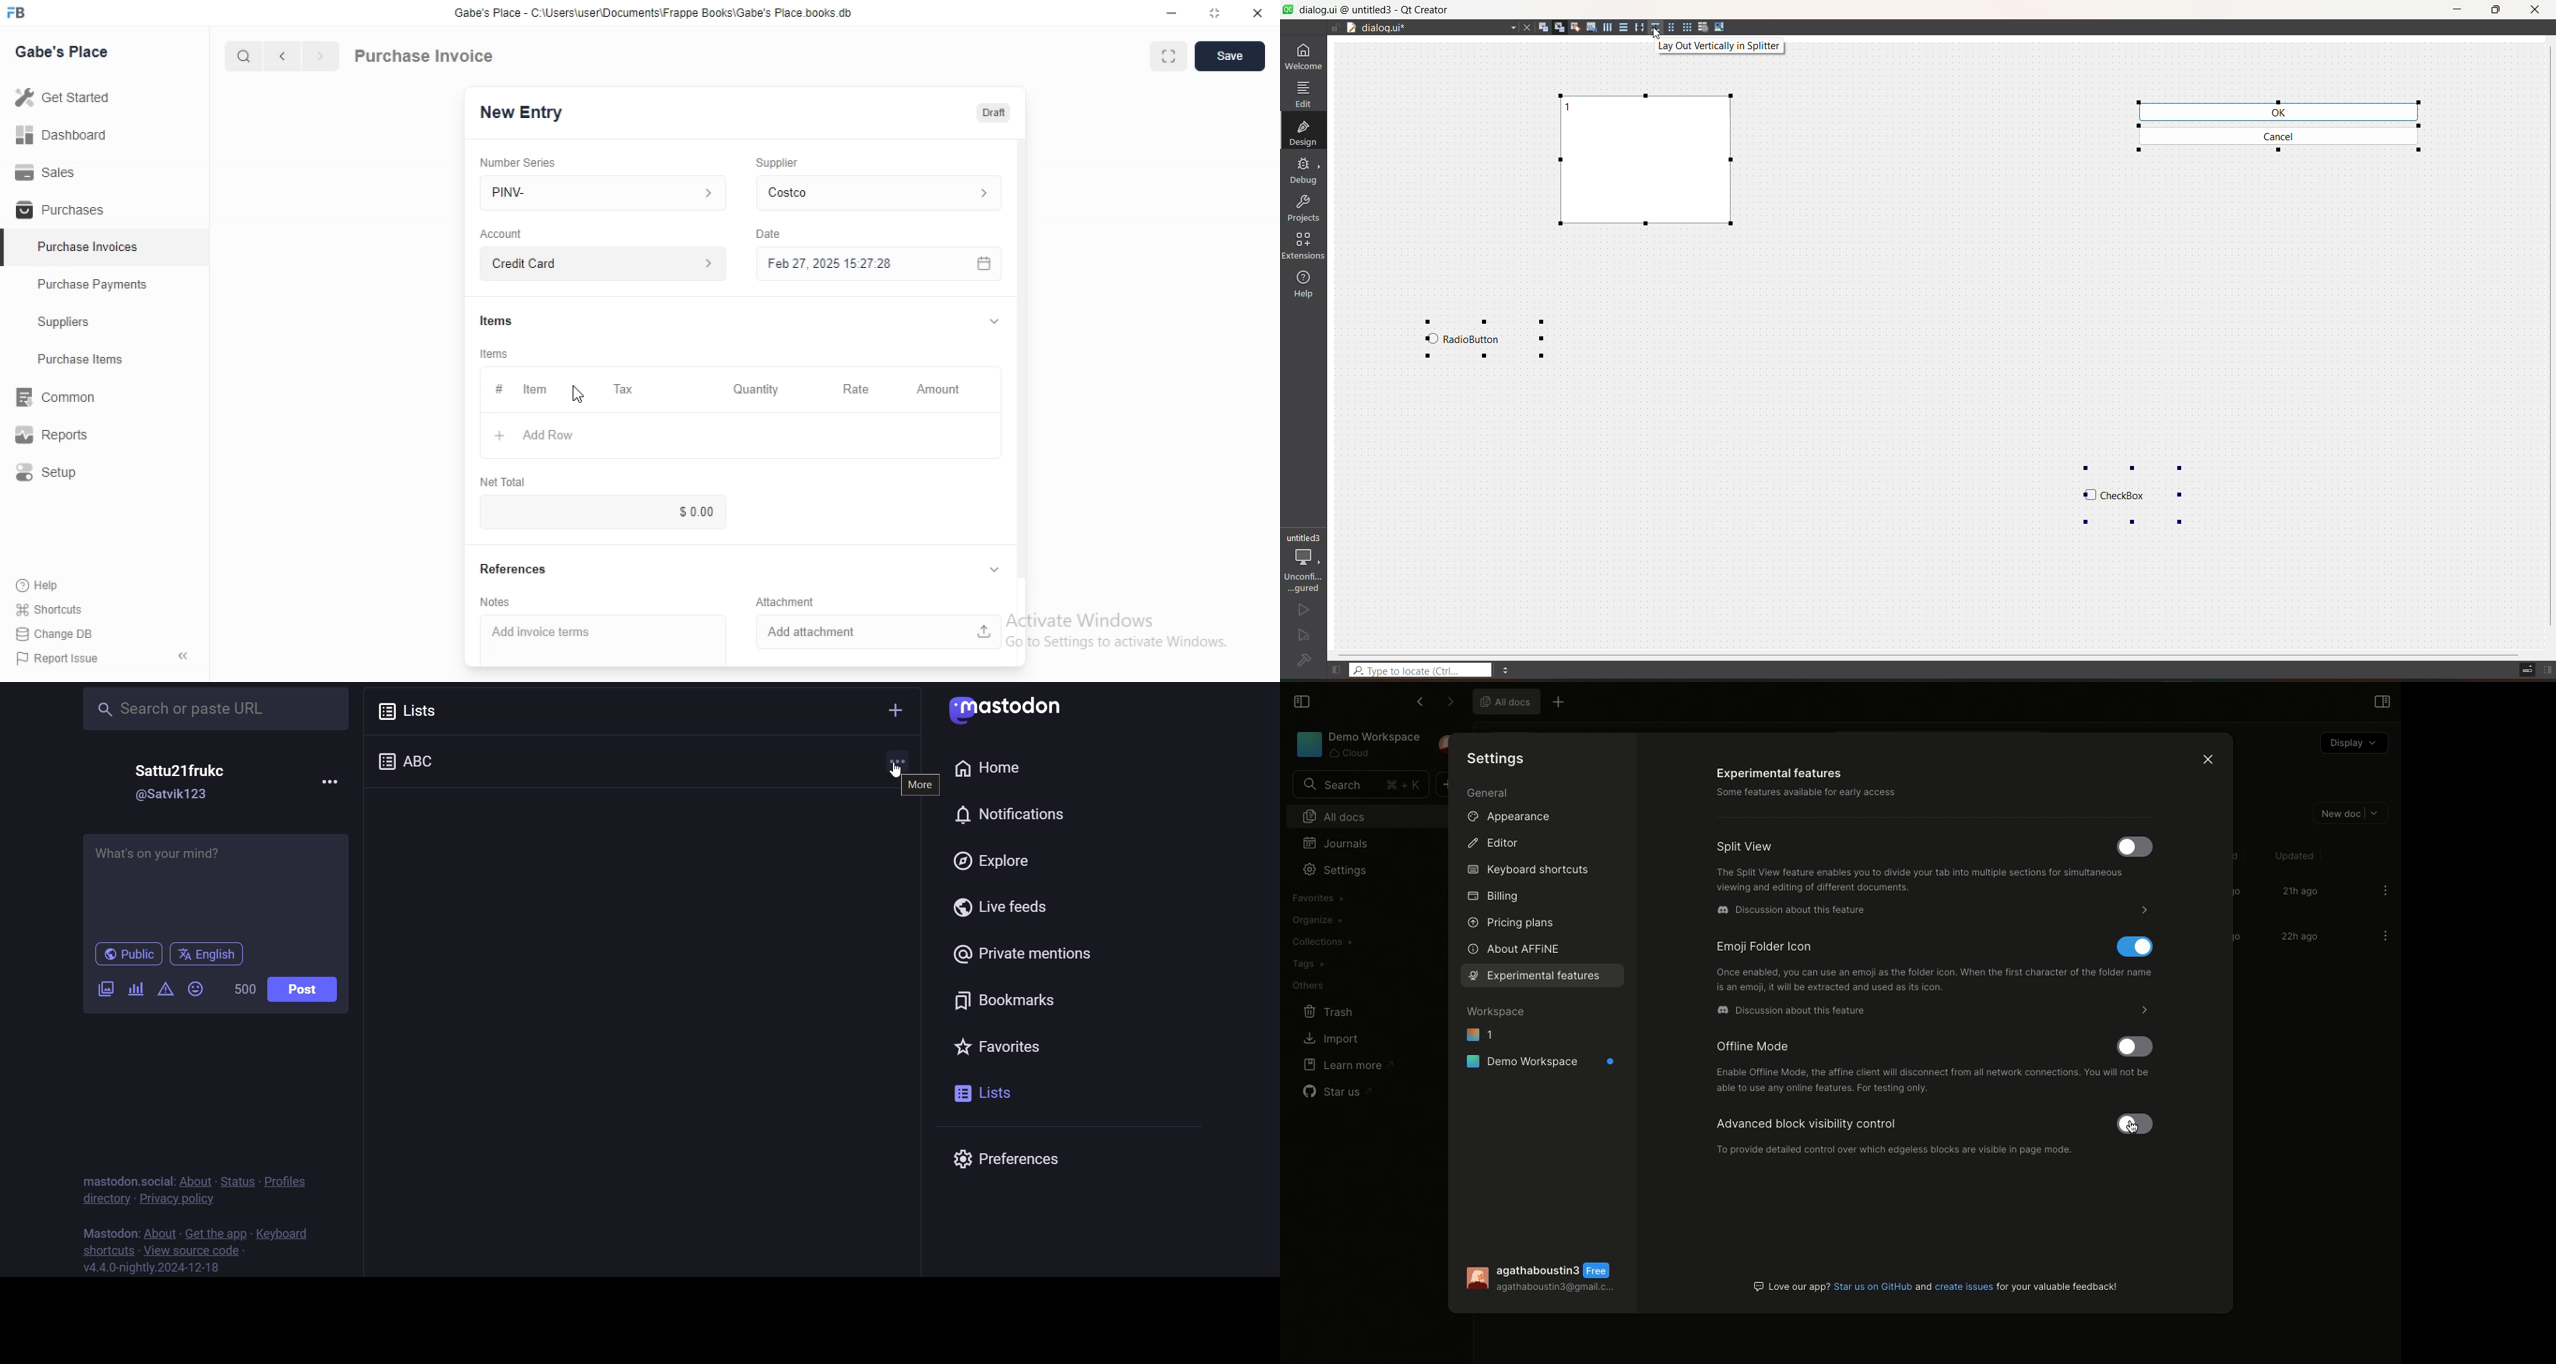  I want to click on Import, so click(1329, 1040).